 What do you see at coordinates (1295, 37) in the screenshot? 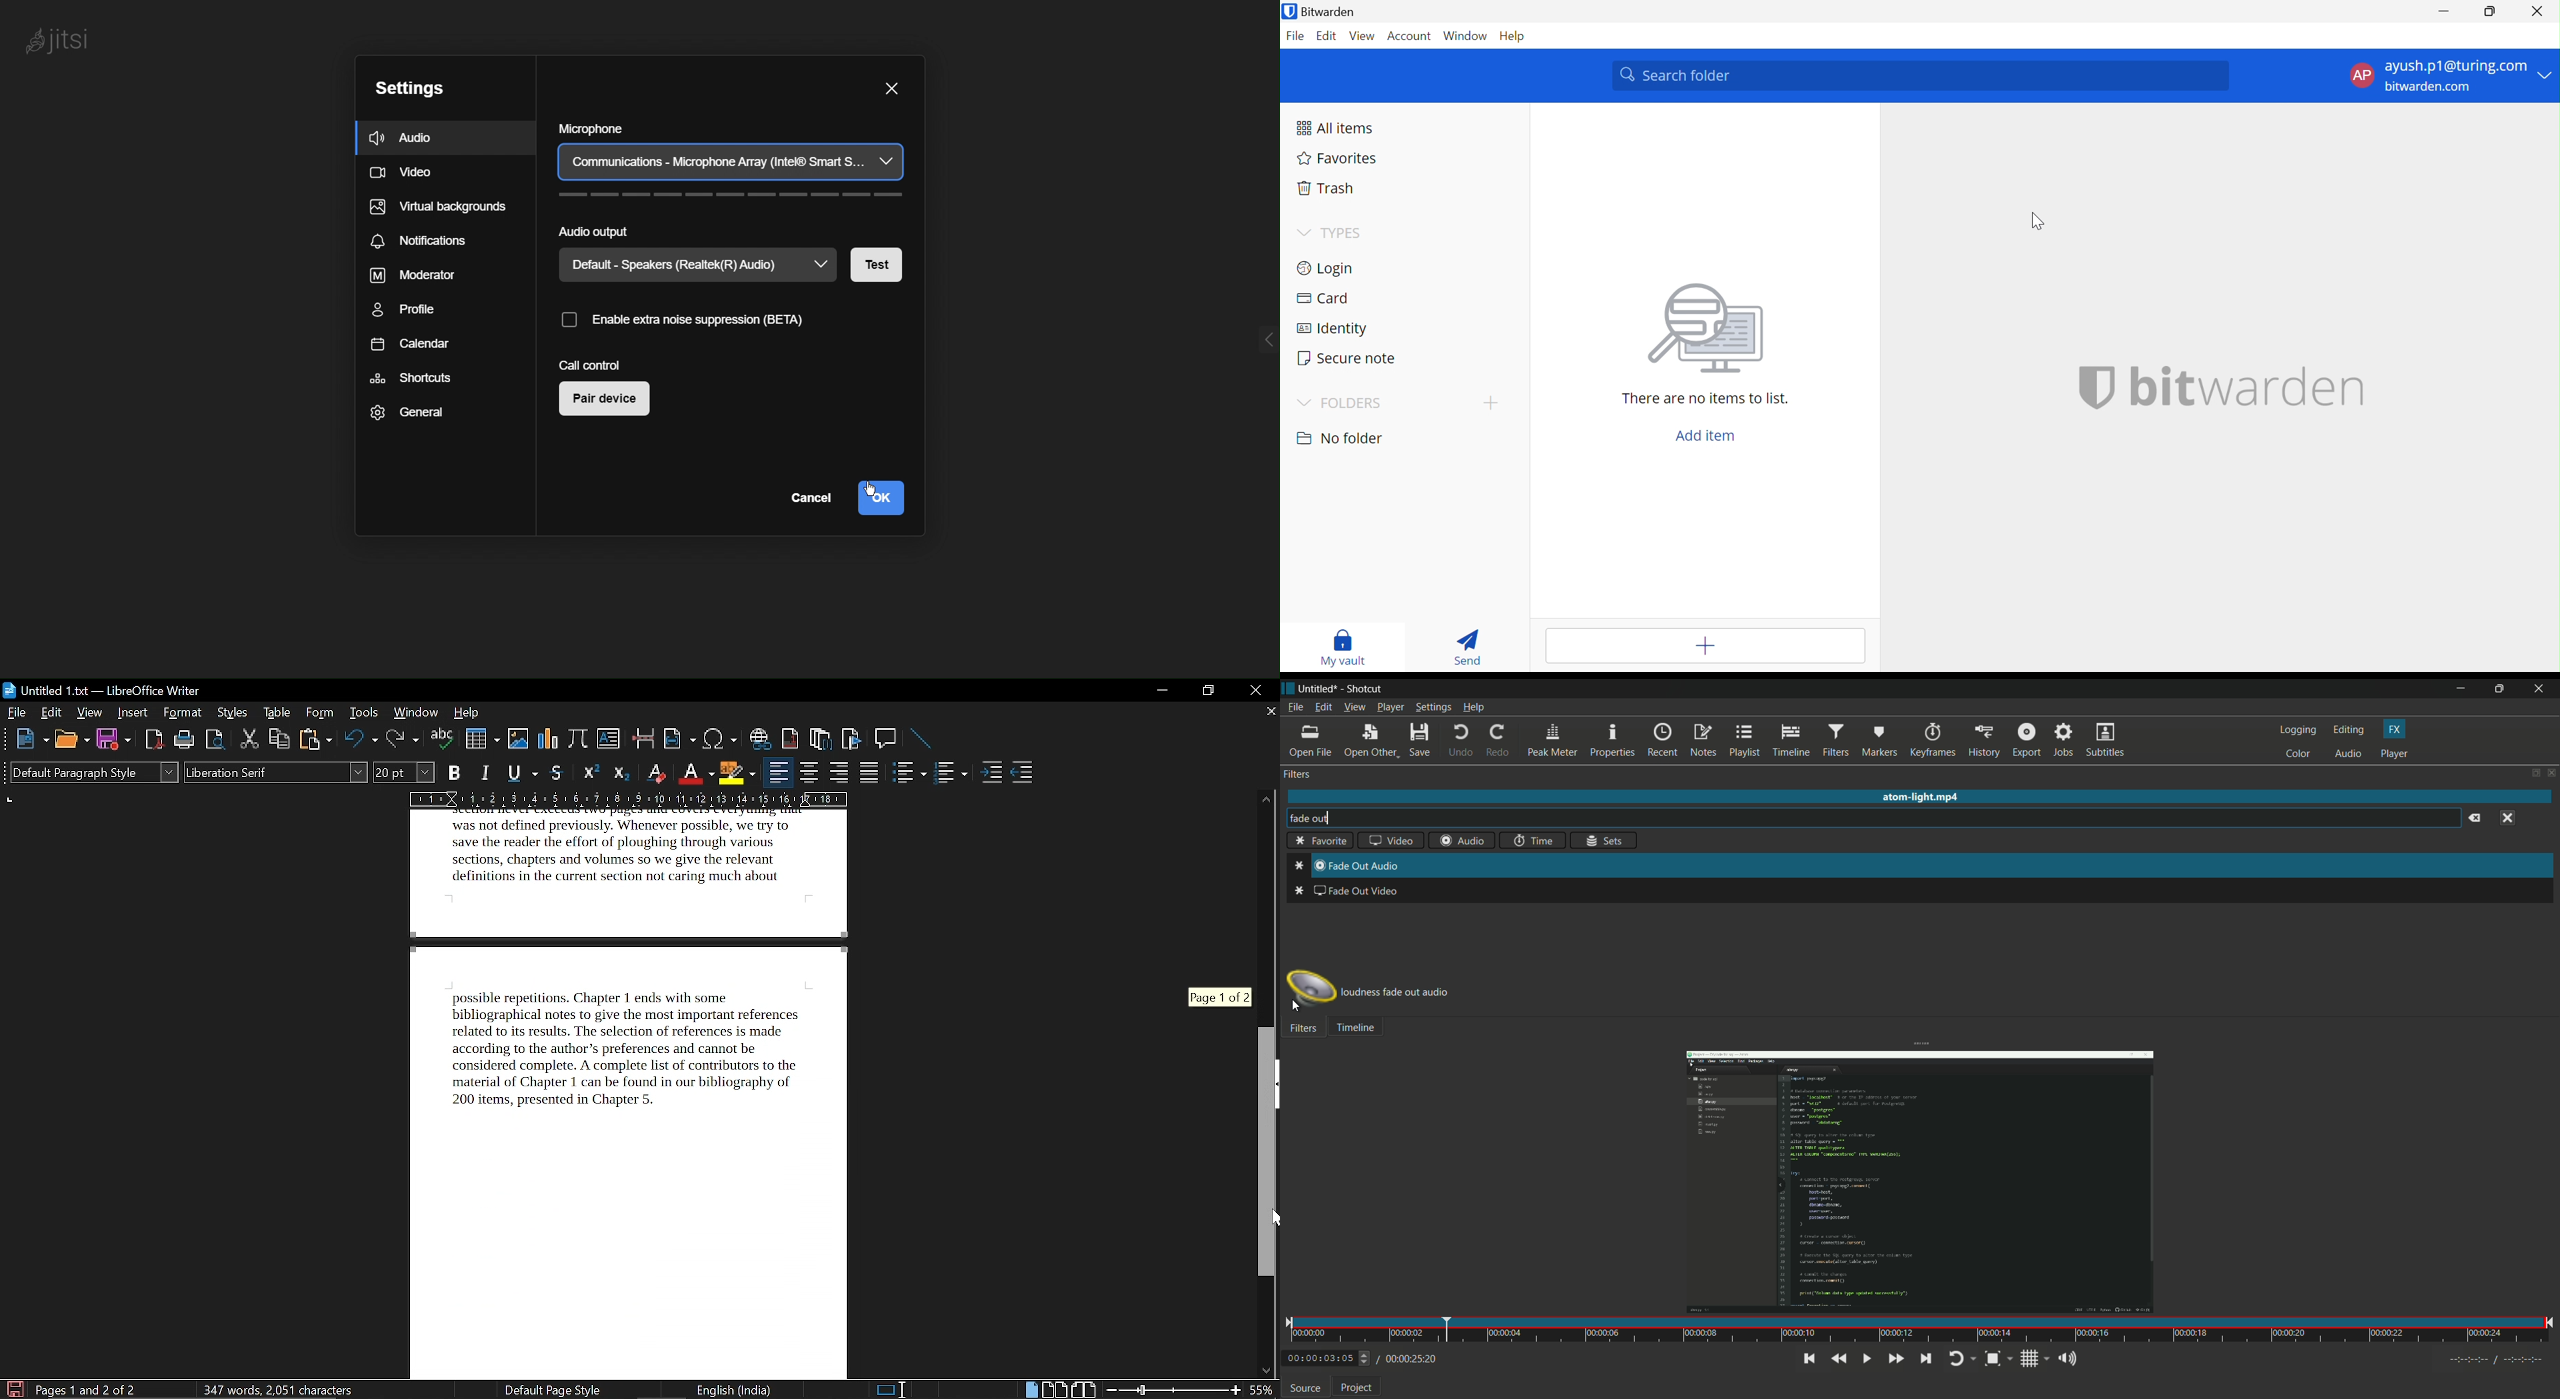
I see `File` at bounding box center [1295, 37].